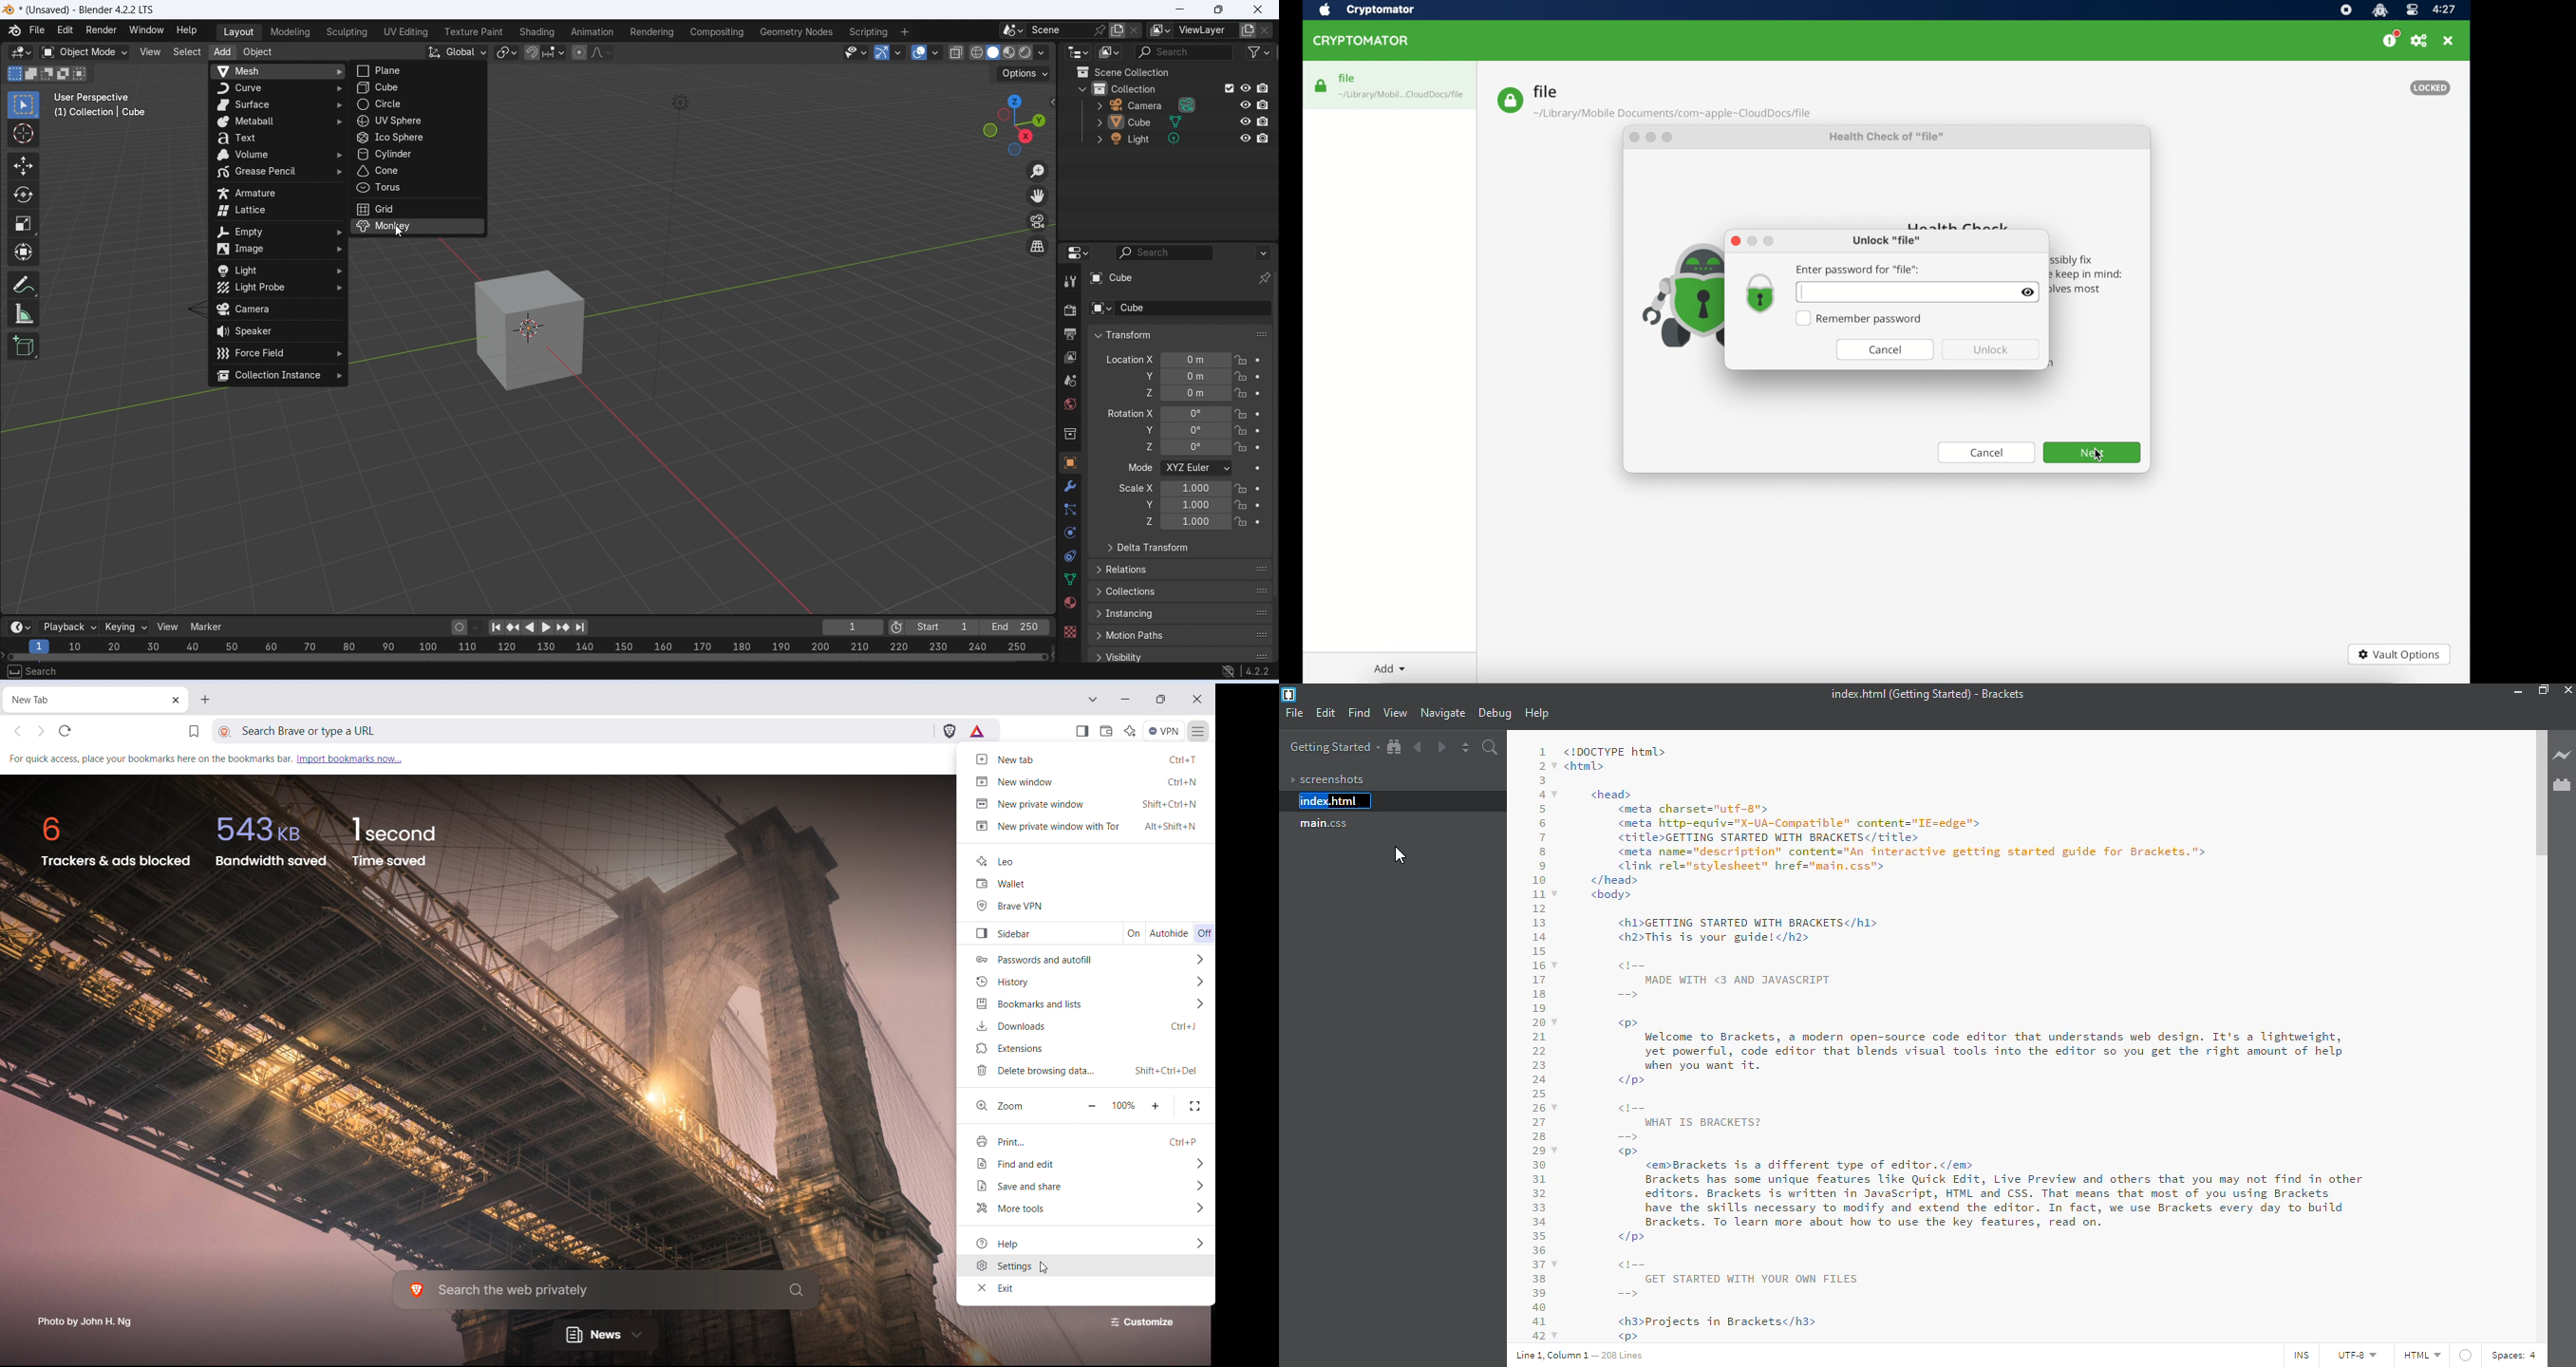  Describe the element at coordinates (257, 53) in the screenshot. I see `Object` at that location.